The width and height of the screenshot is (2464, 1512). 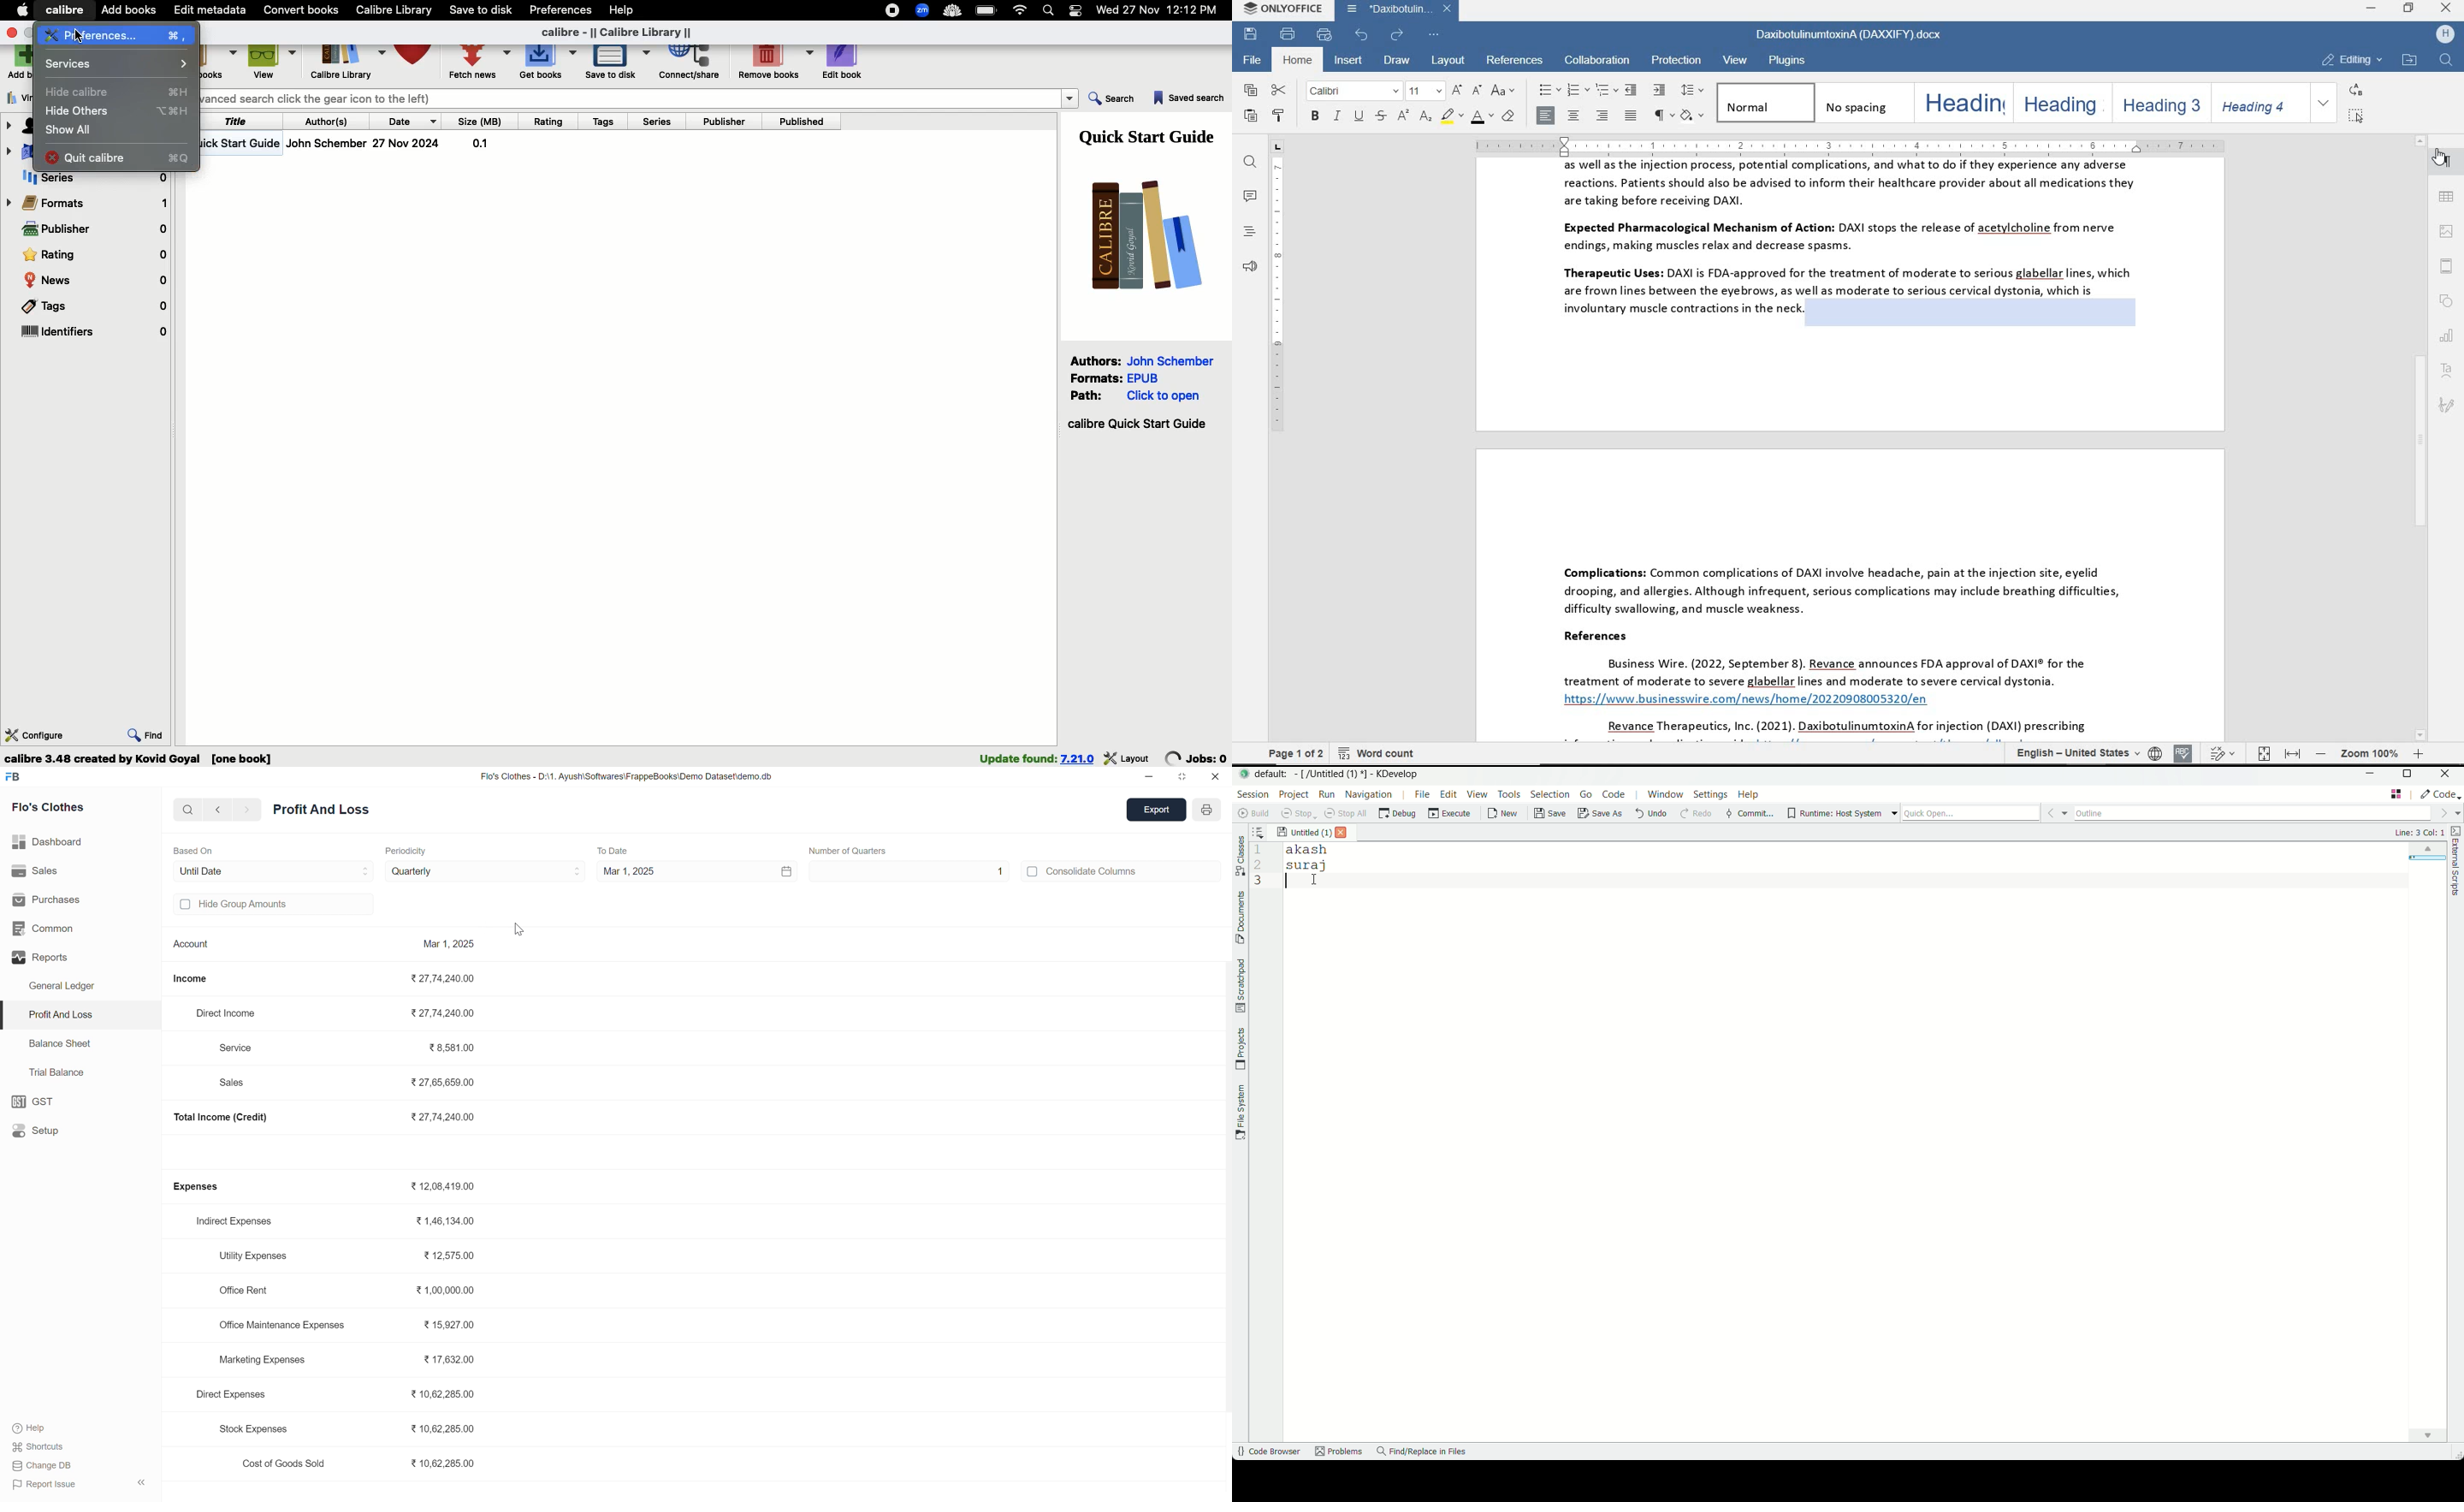 What do you see at coordinates (550, 64) in the screenshot?
I see `Get books` at bounding box center [550, 64].